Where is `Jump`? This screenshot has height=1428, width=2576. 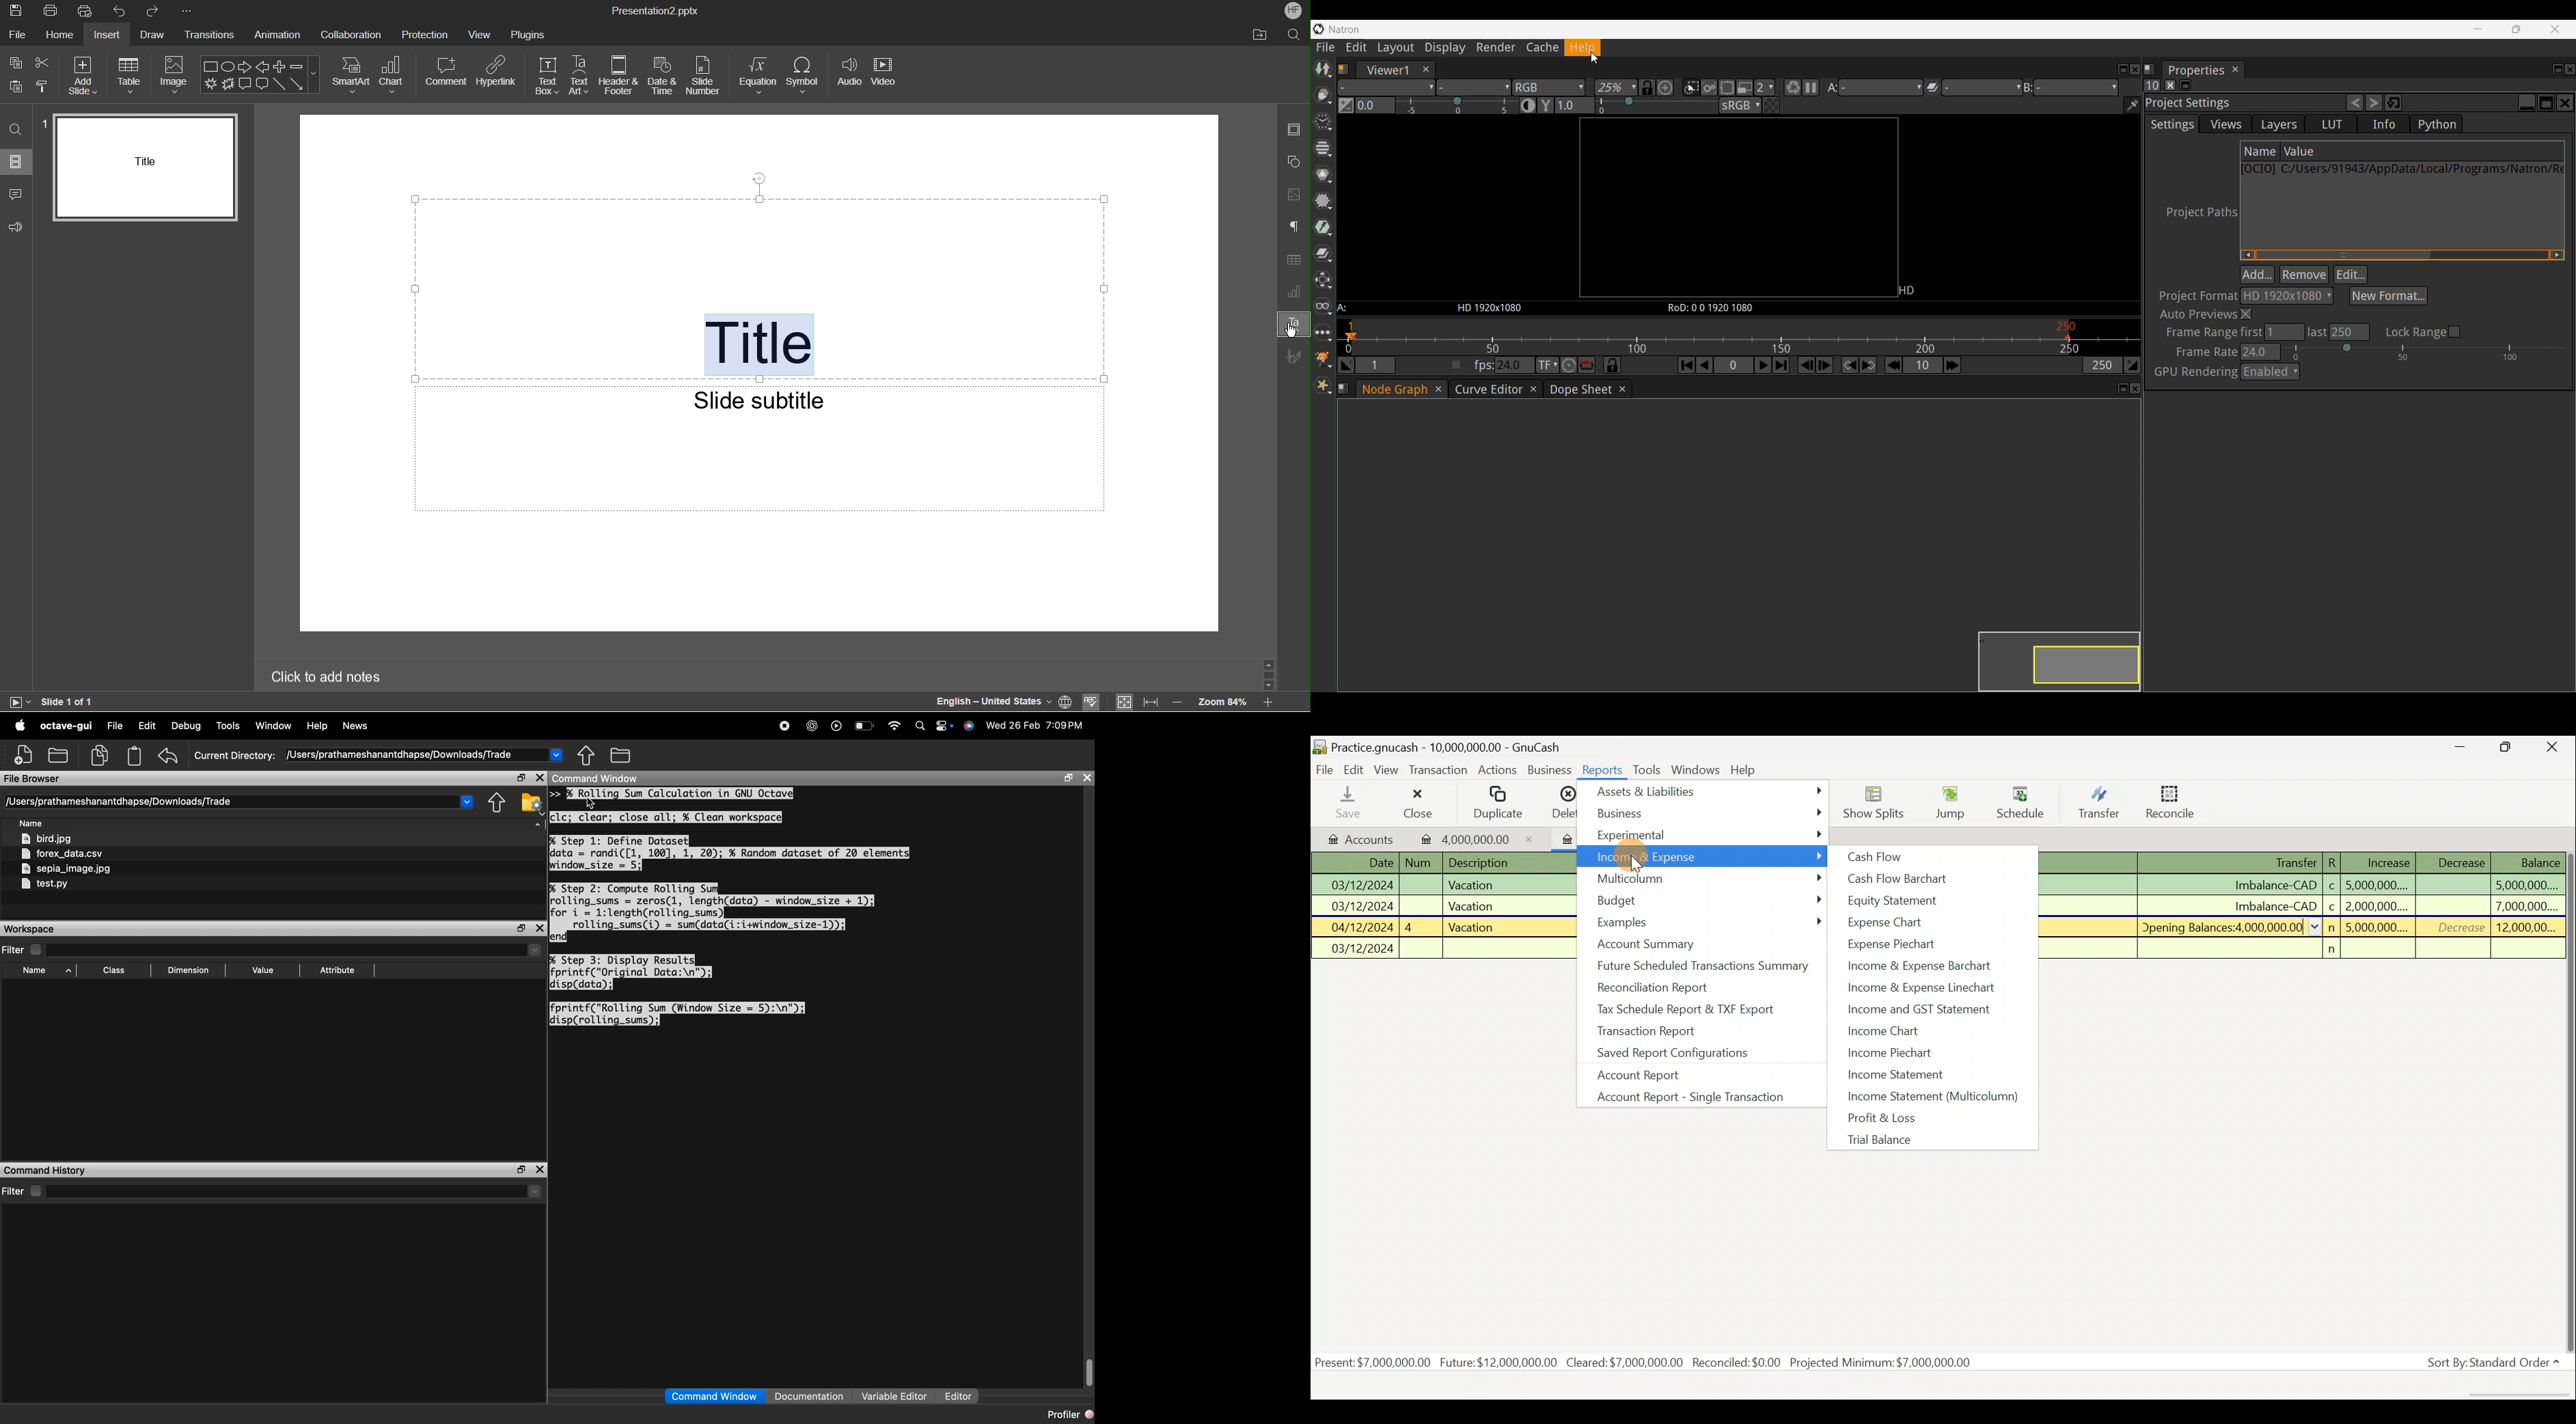
Jump is located at coordinates (1951, 800).